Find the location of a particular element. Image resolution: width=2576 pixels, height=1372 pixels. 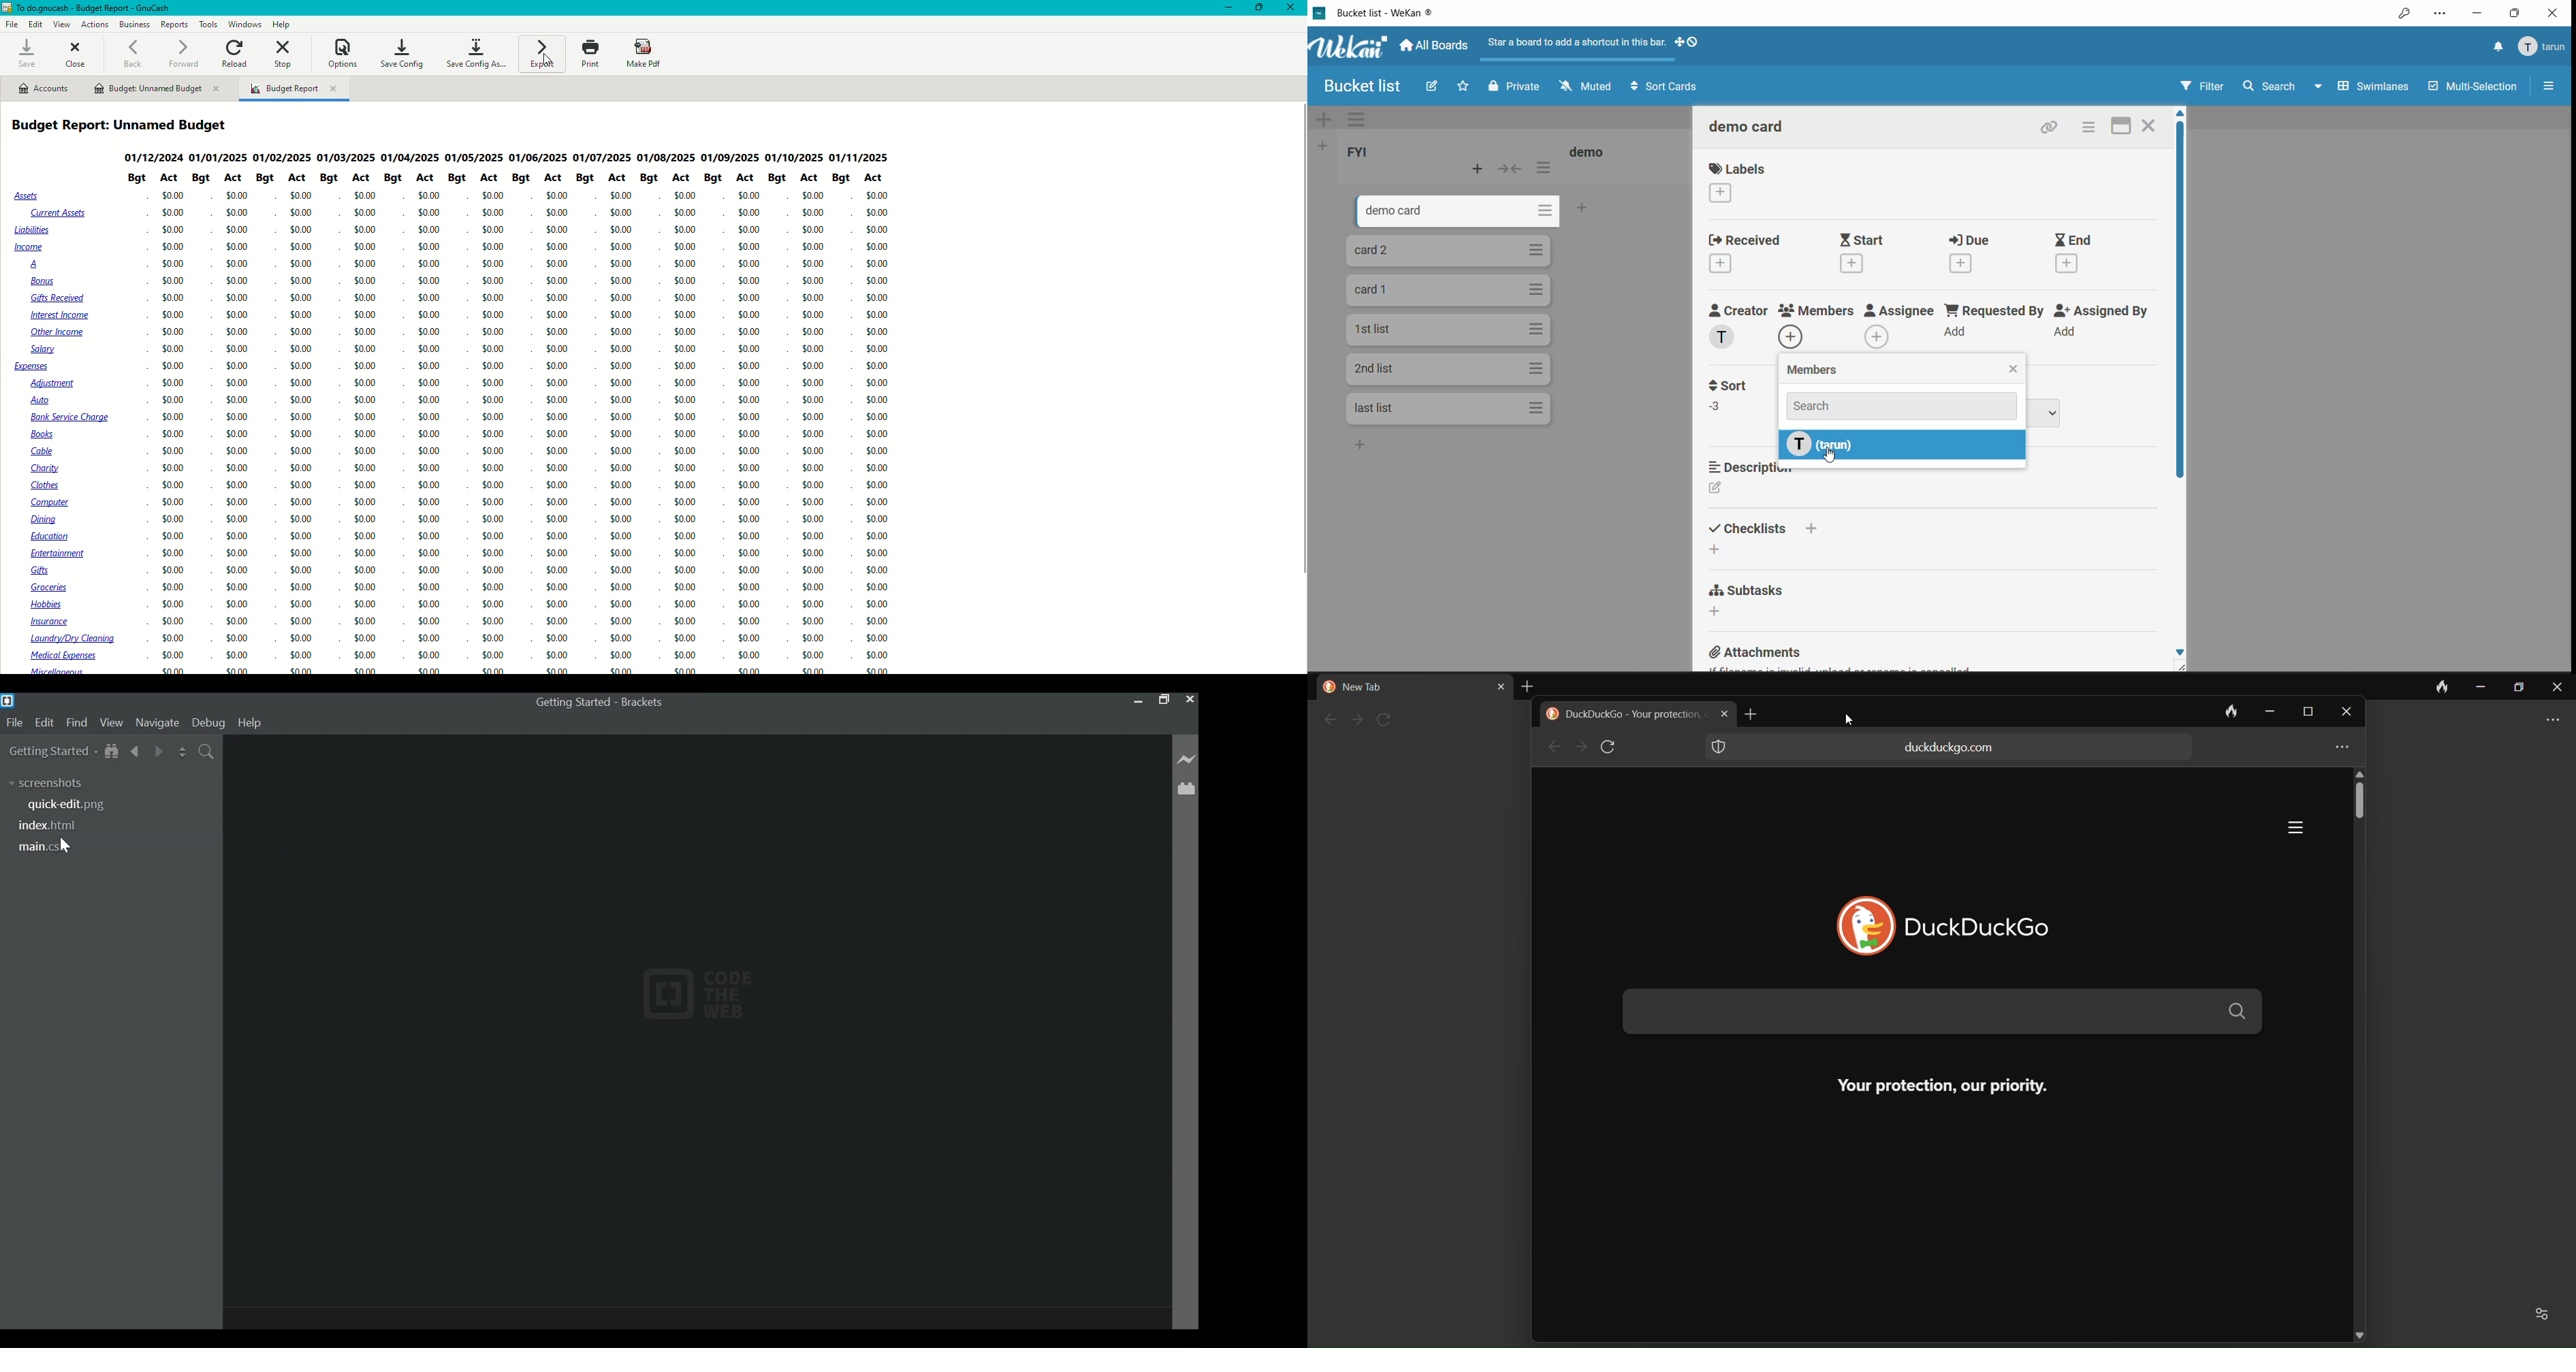

$0.00 is located at coordinates (300, 436).